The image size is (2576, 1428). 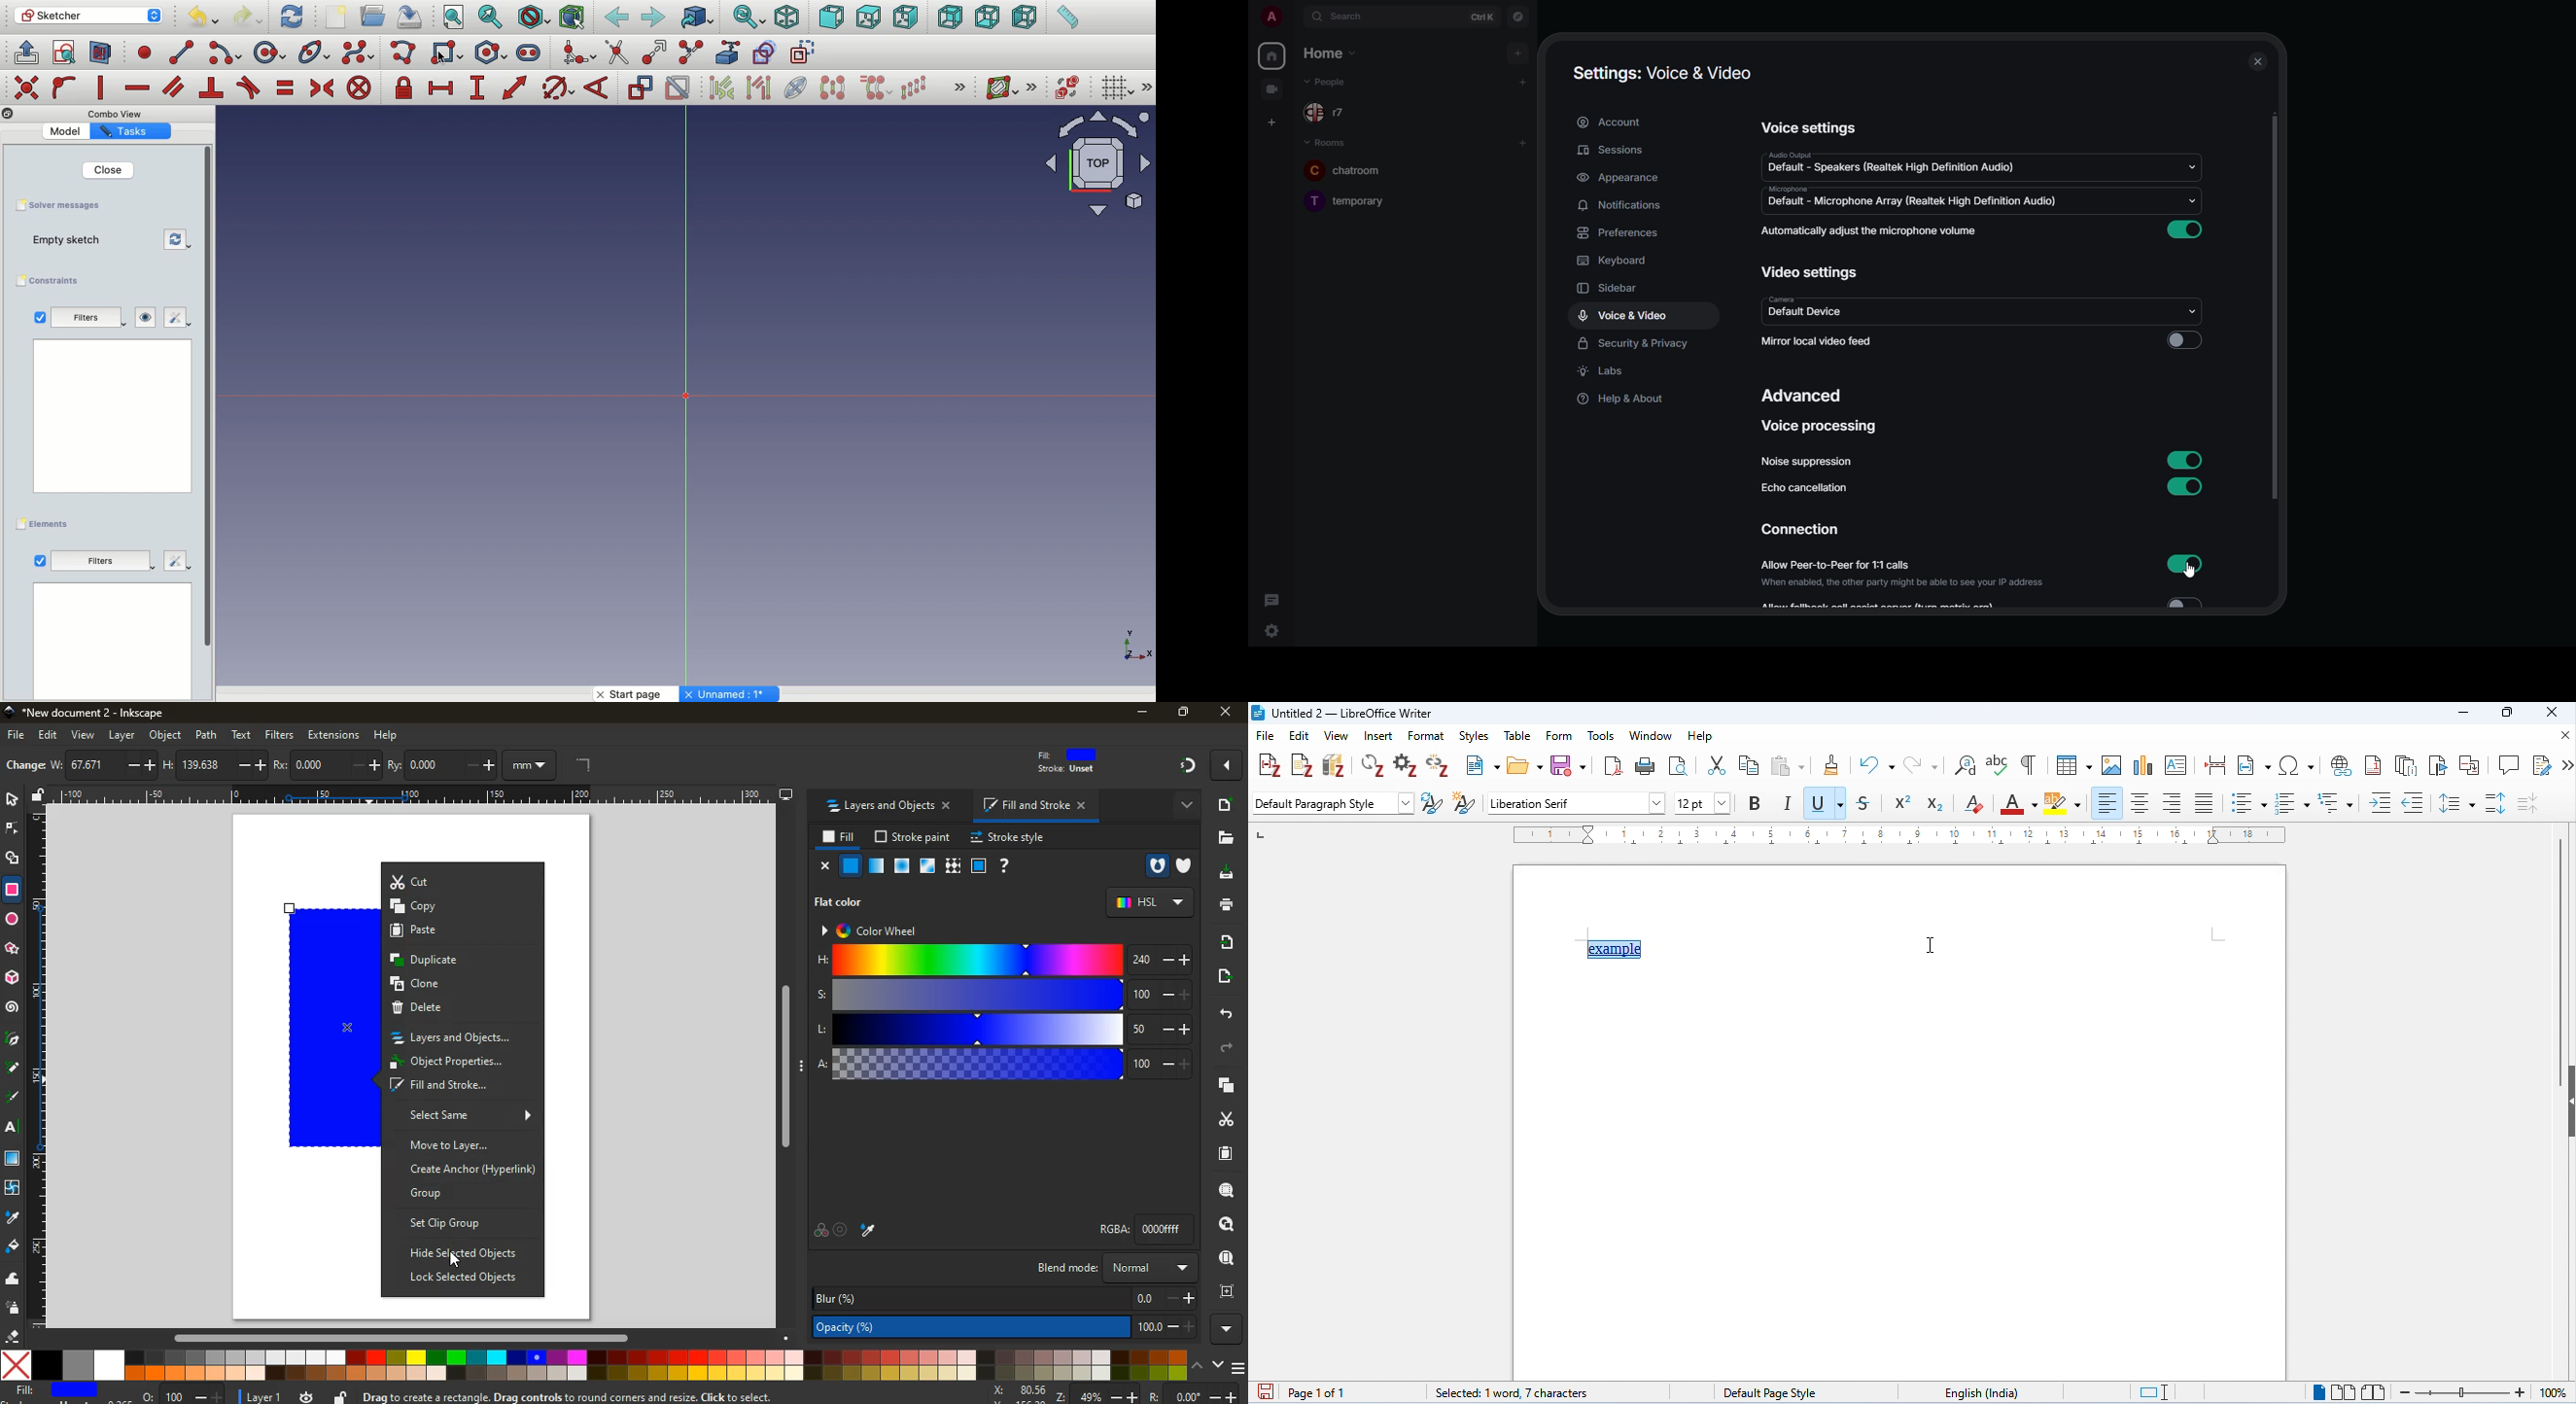 I want to click on close, so click(x=1227, y=713).